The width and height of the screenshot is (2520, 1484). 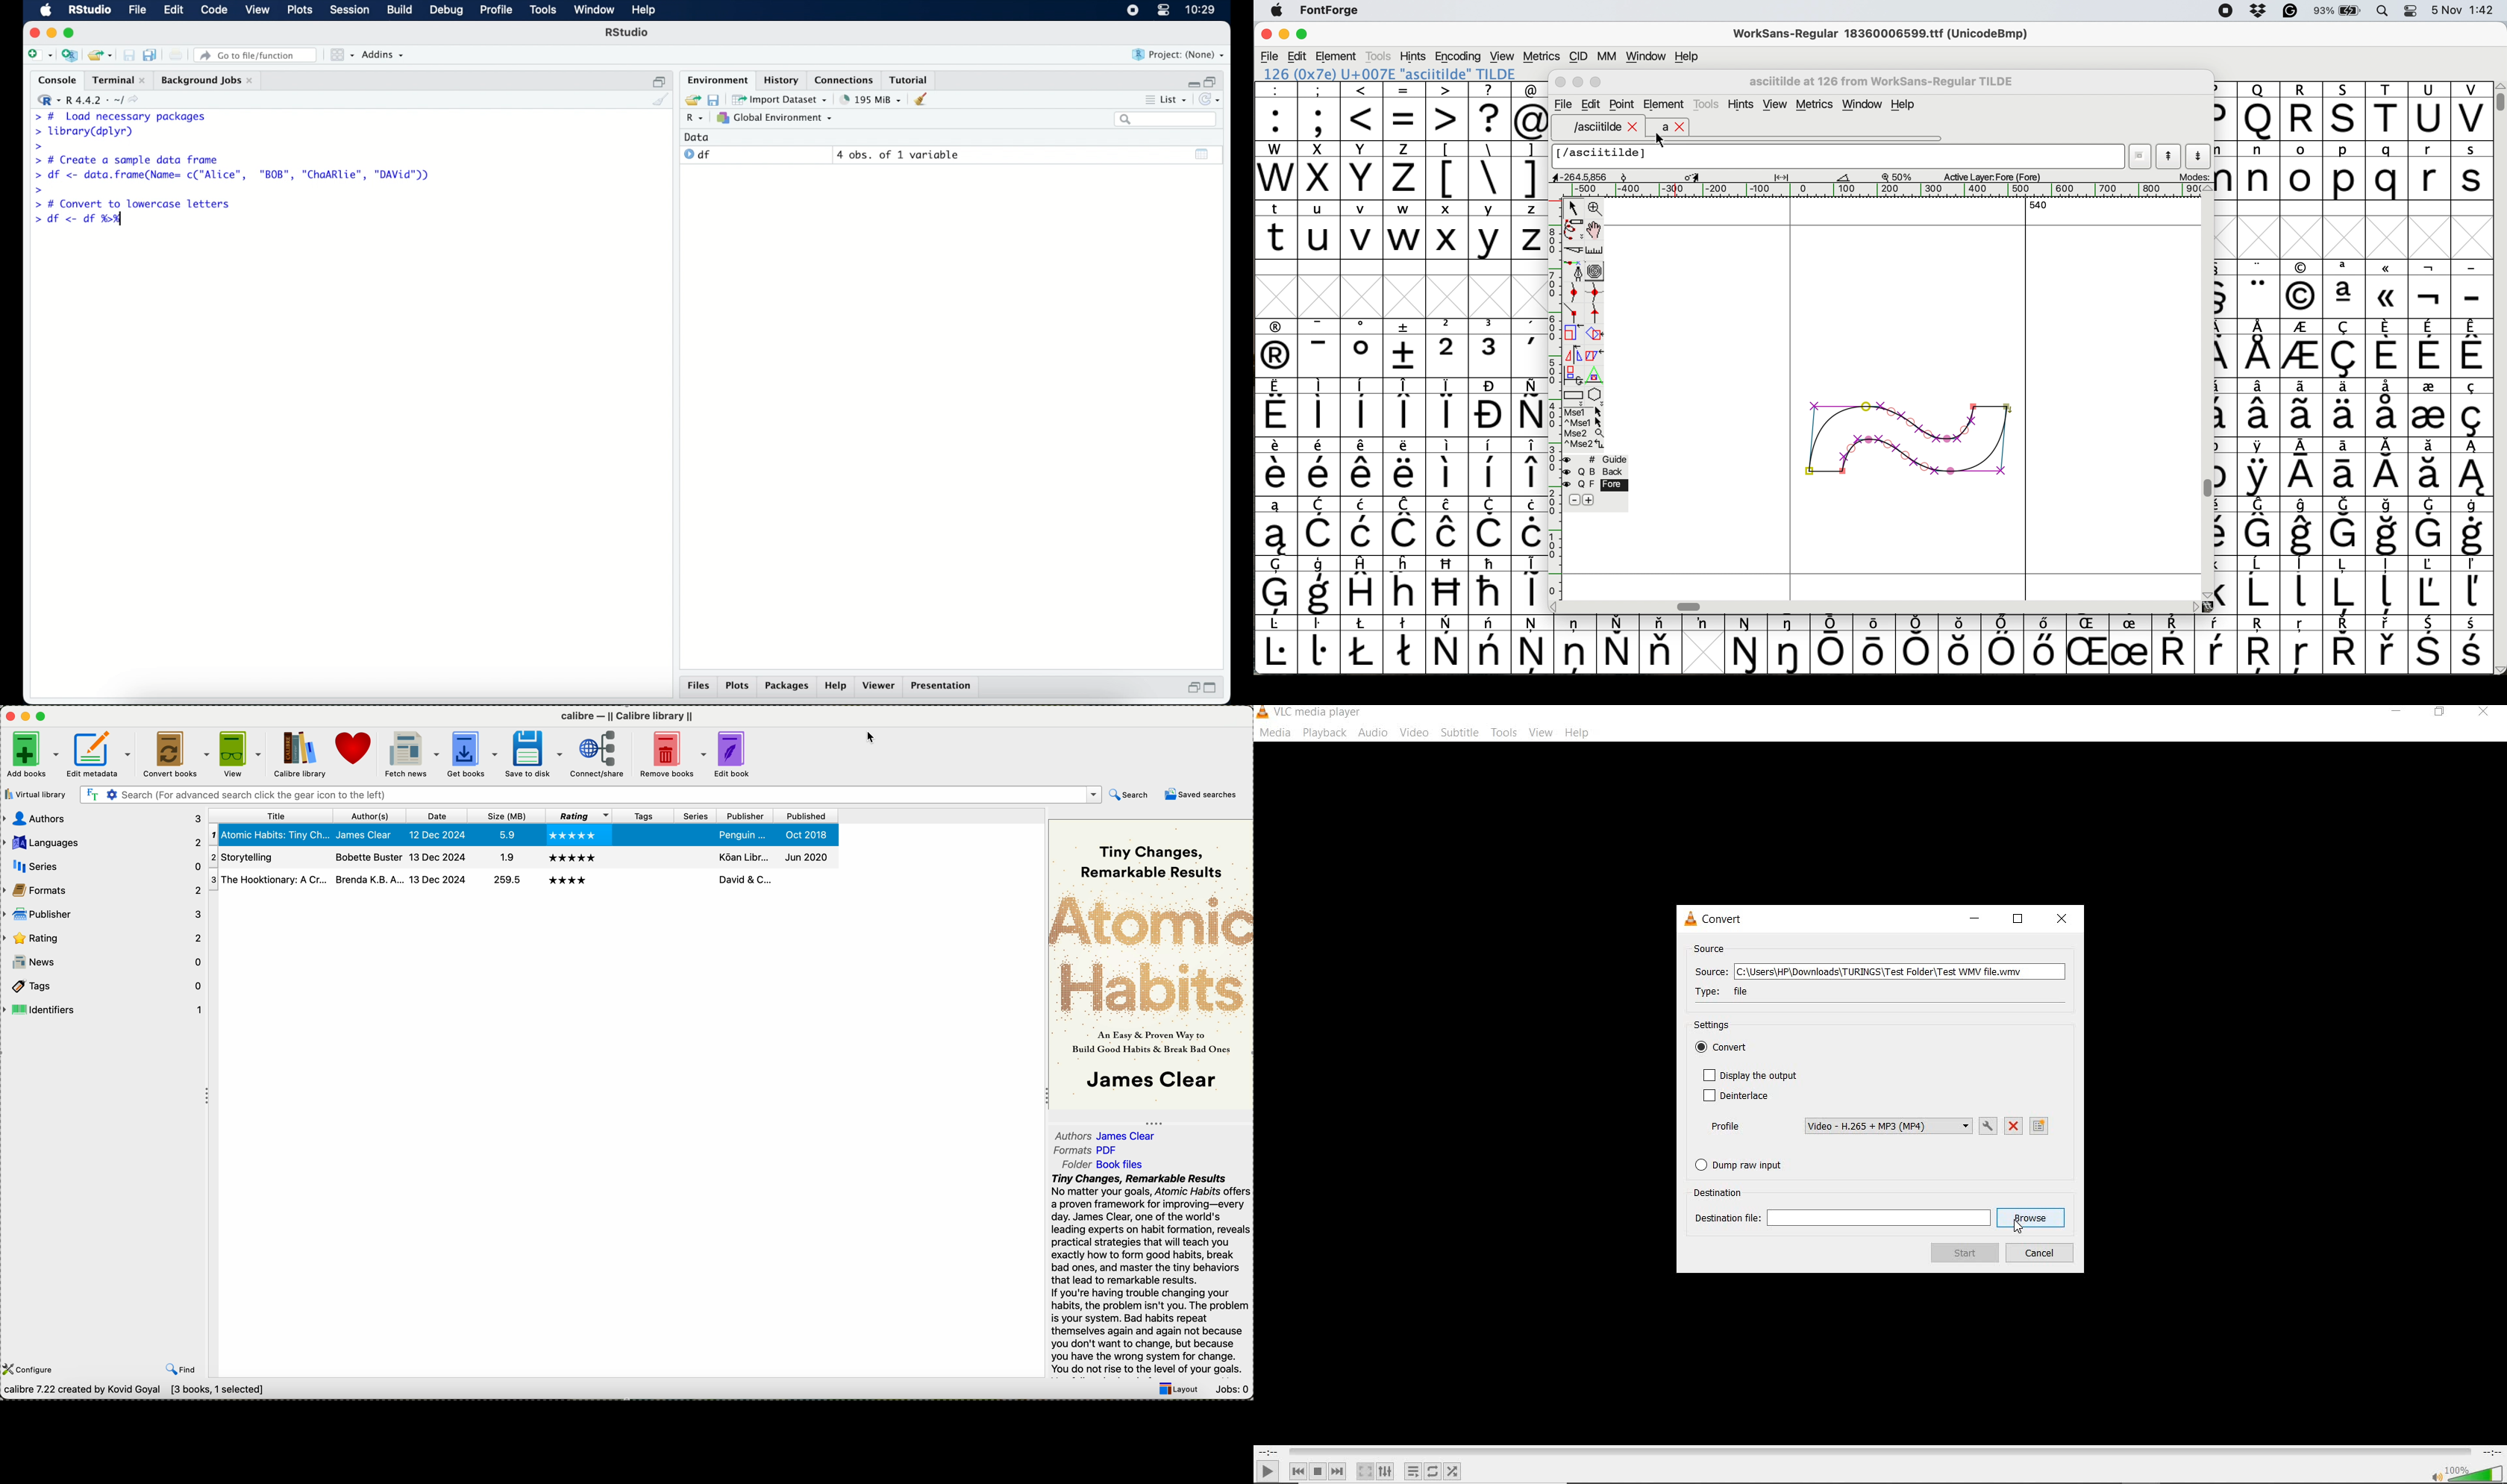 I want to click on clear workspace, so click(x=925, y=100).